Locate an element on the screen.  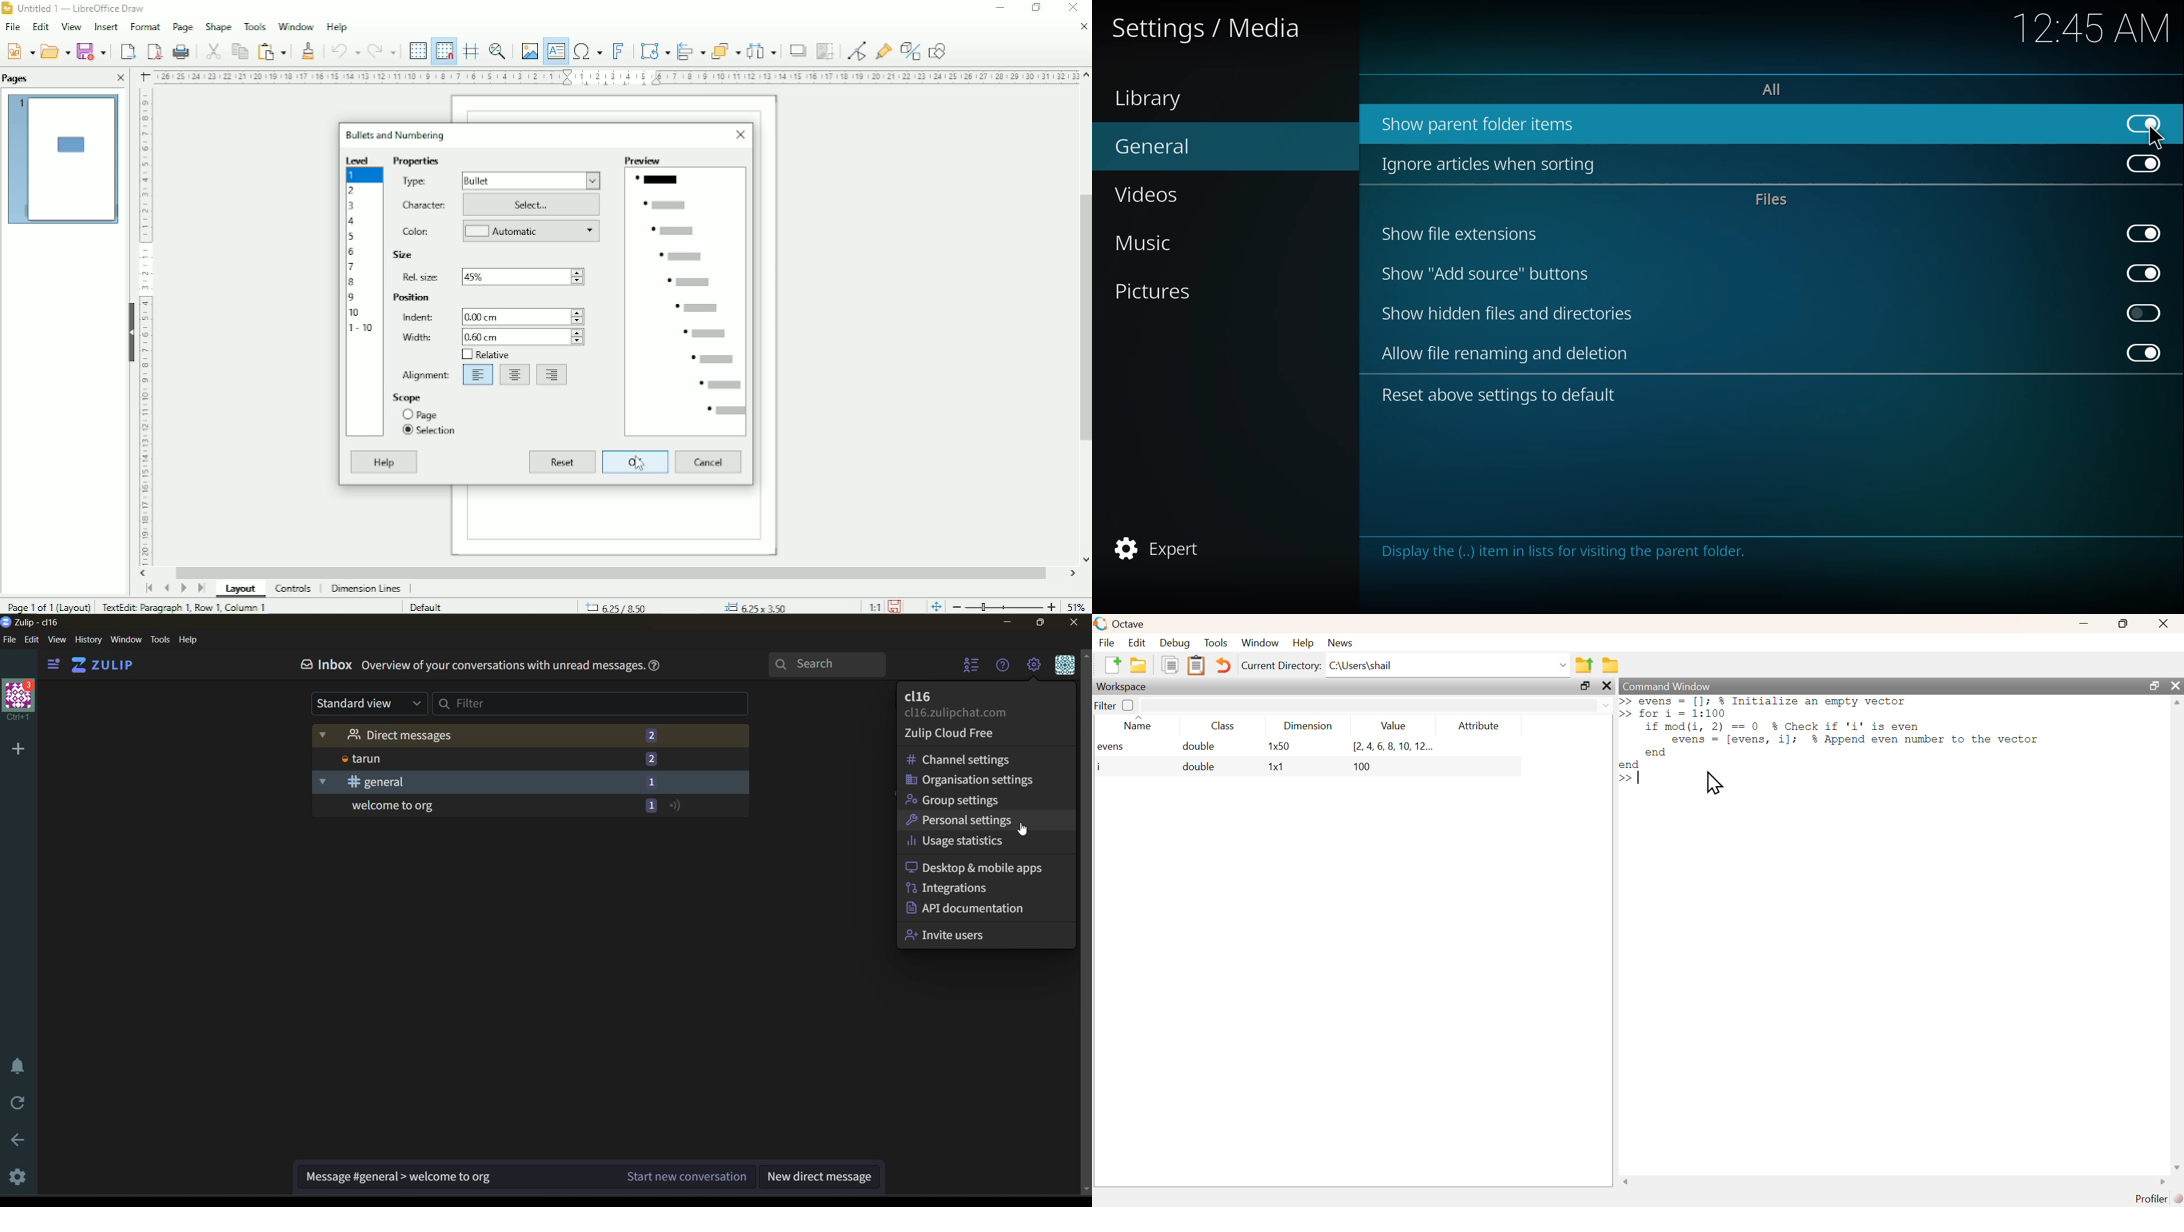
cursor is located at coordinates (1715, 783).